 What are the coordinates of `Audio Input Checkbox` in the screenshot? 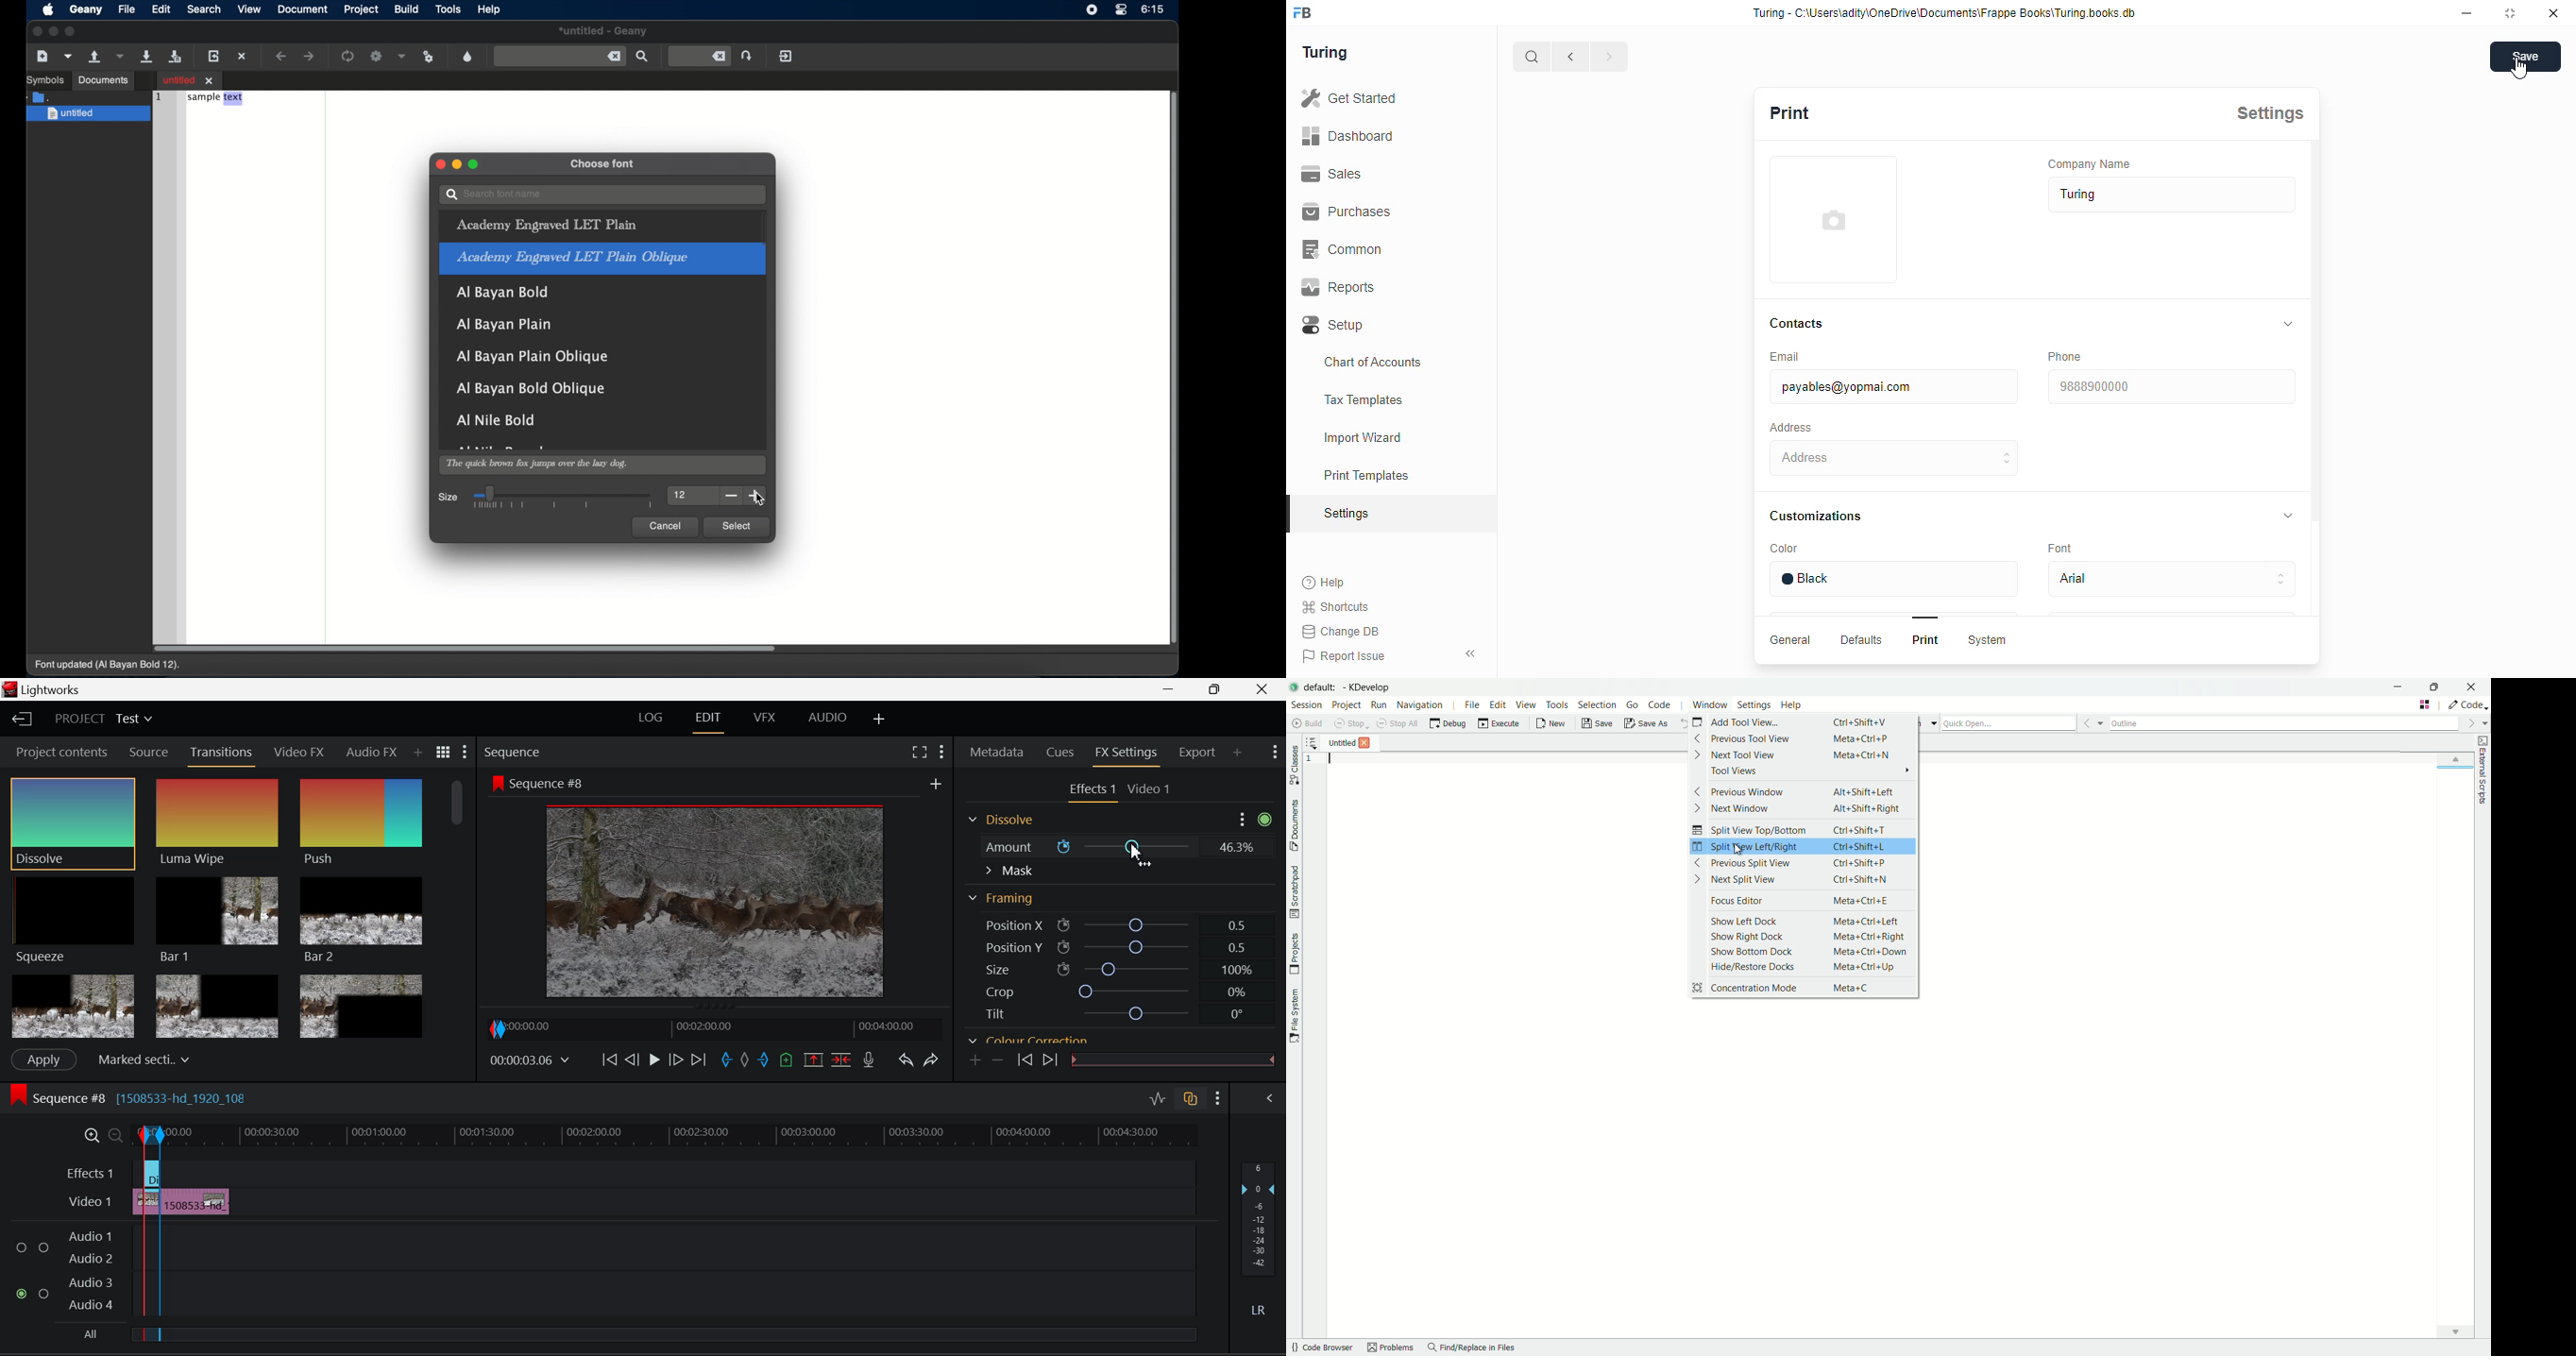 It's located at (44, 1291).